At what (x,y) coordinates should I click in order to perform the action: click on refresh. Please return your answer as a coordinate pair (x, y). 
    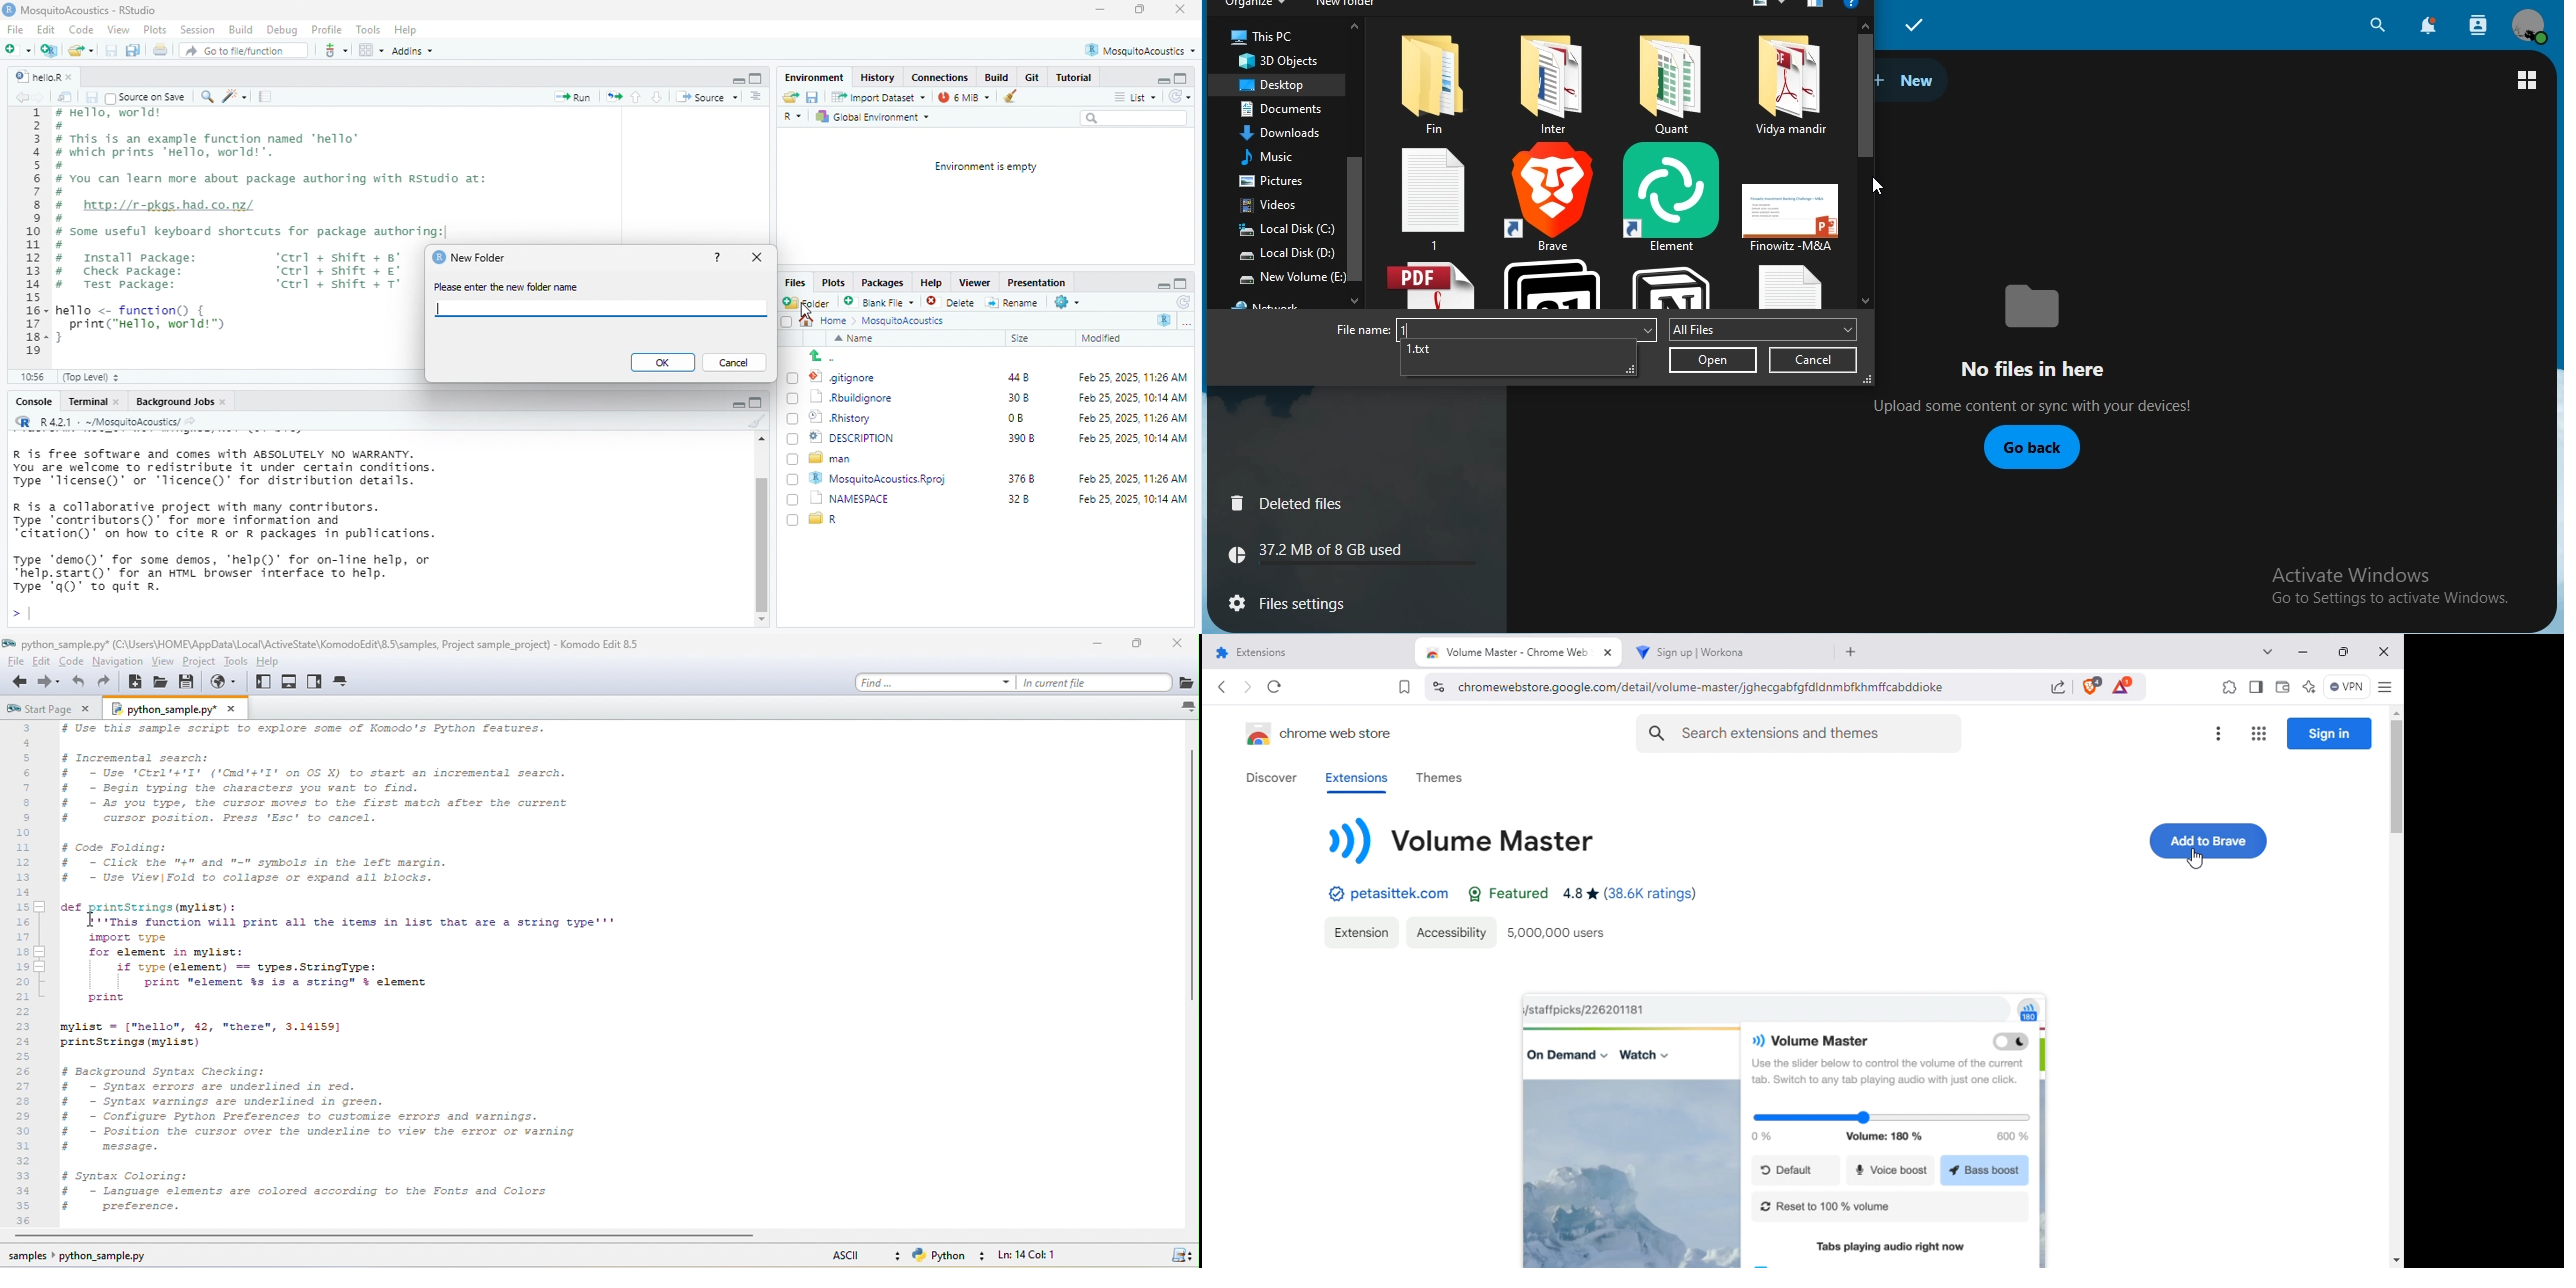
    Looking at the image, I should click on (1180, 302).